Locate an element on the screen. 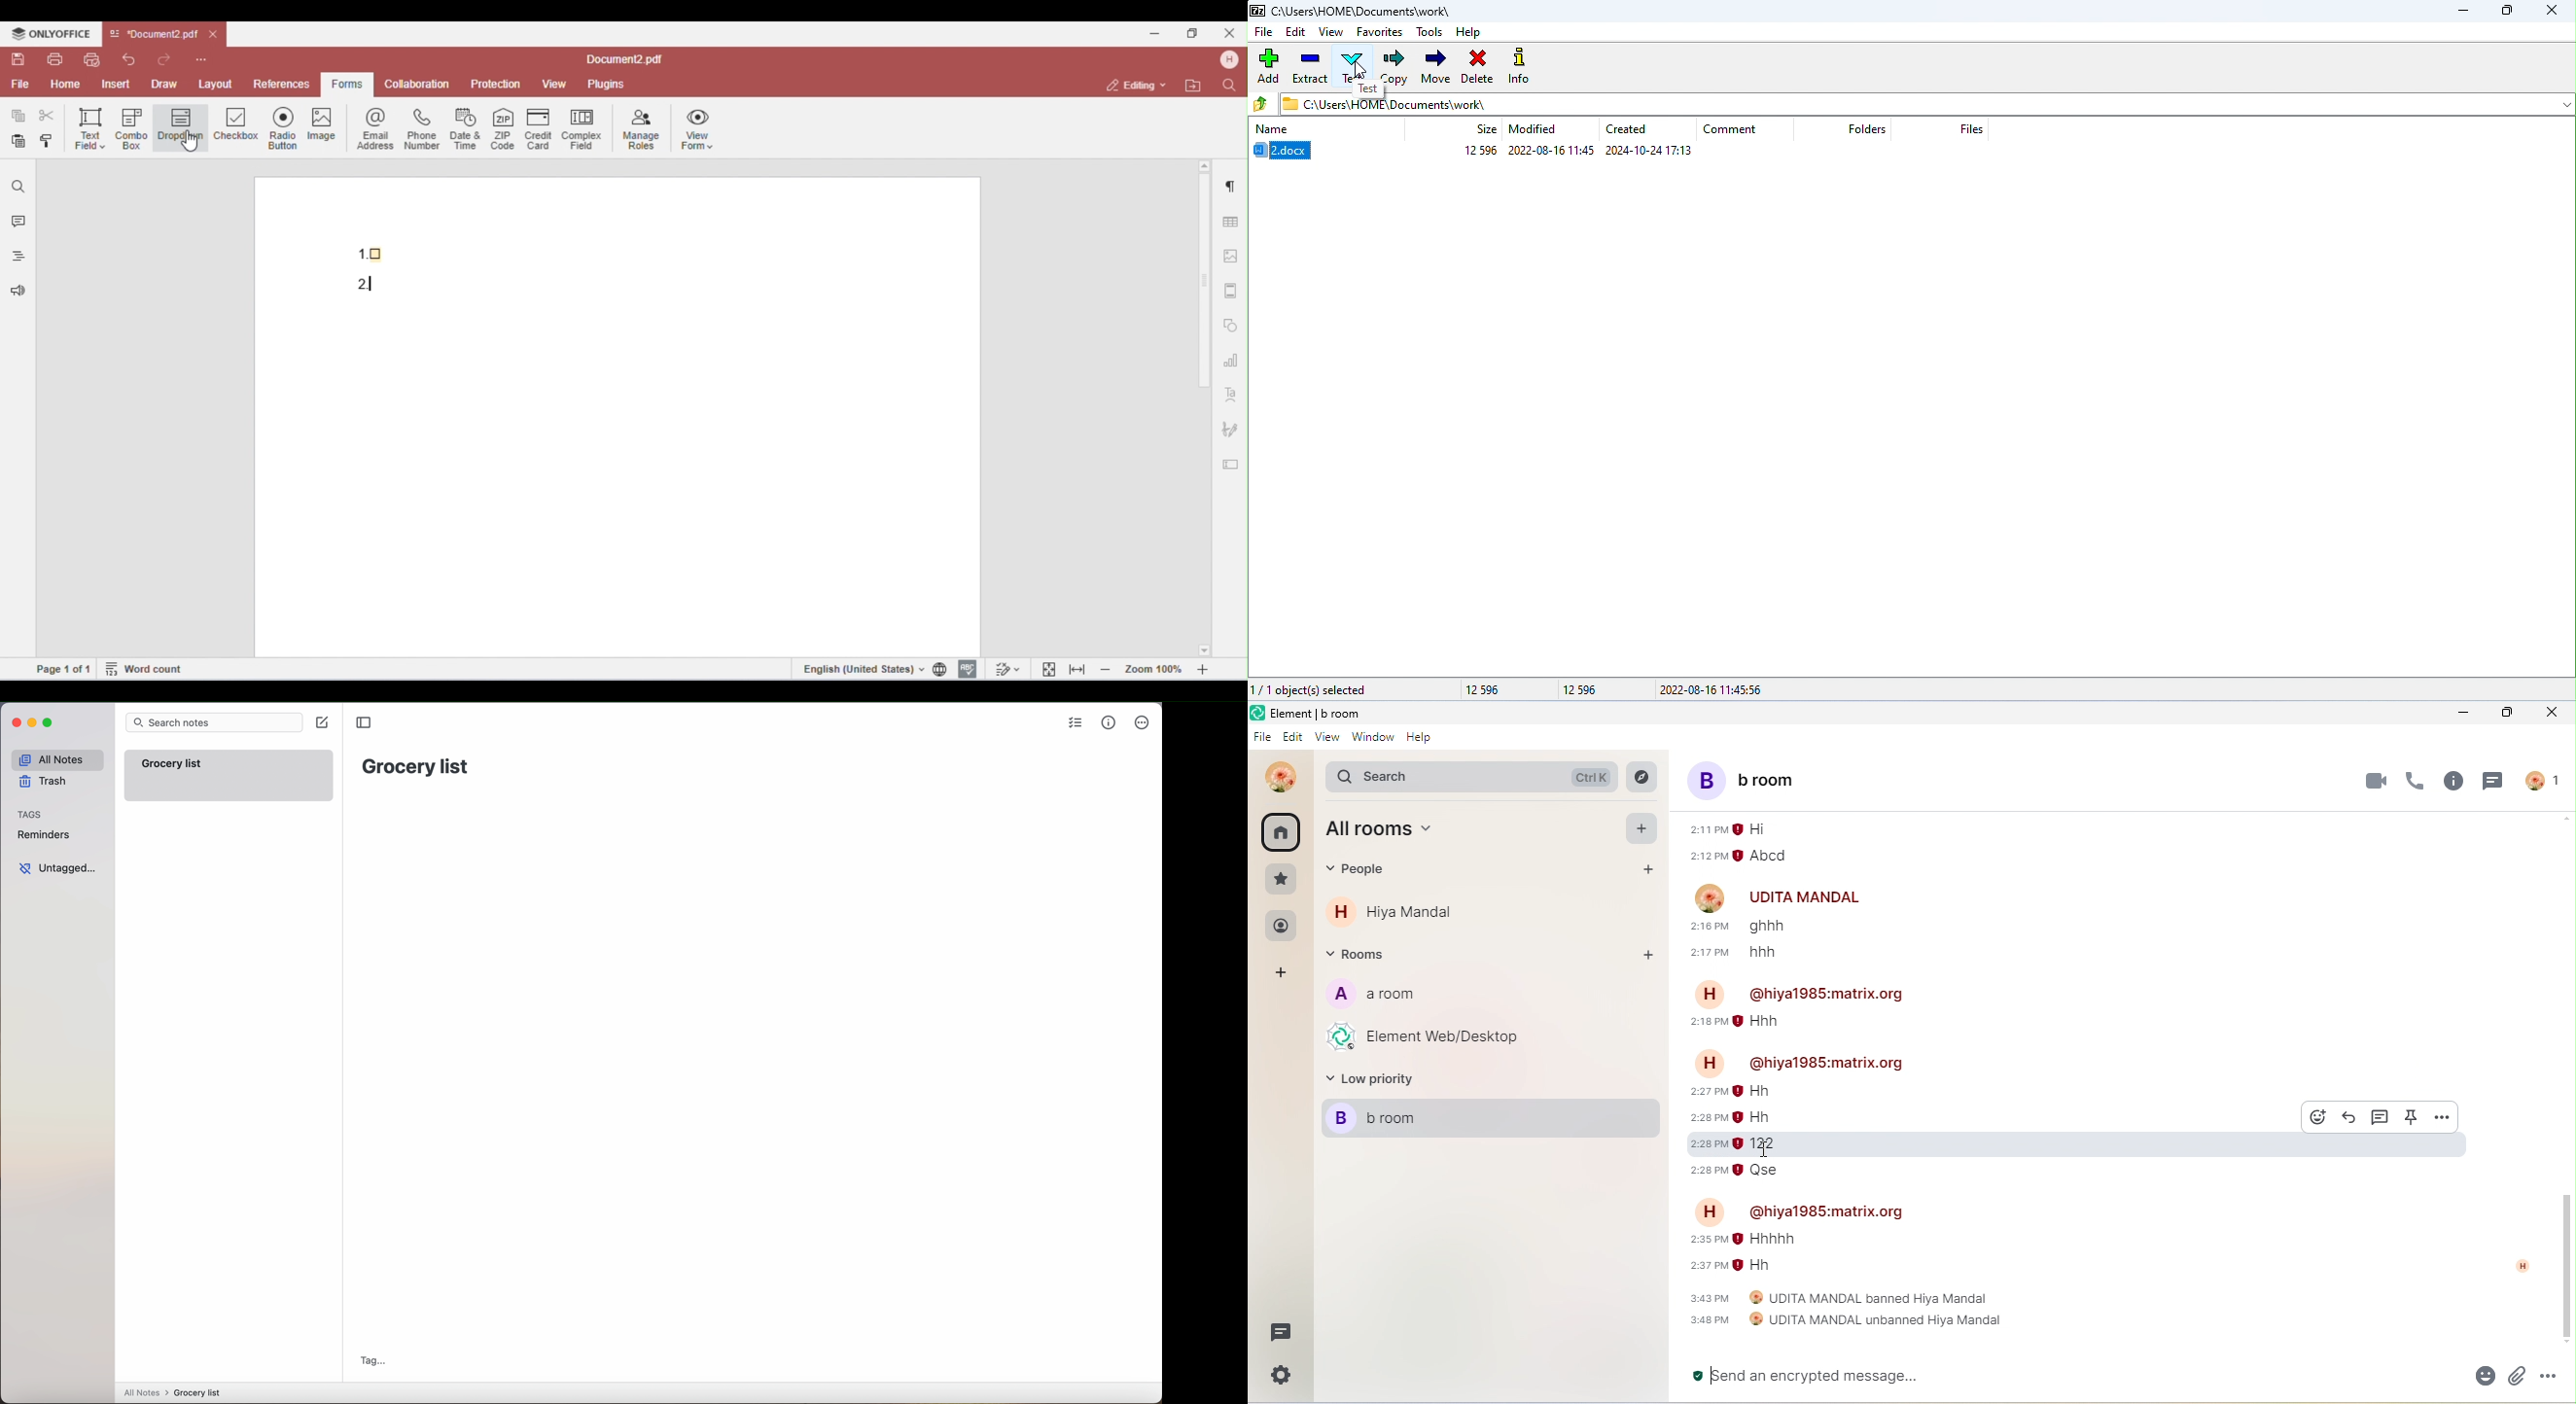 This screenshot has height=1428, width=2576. voice call is located at coordinates (2412, 785).